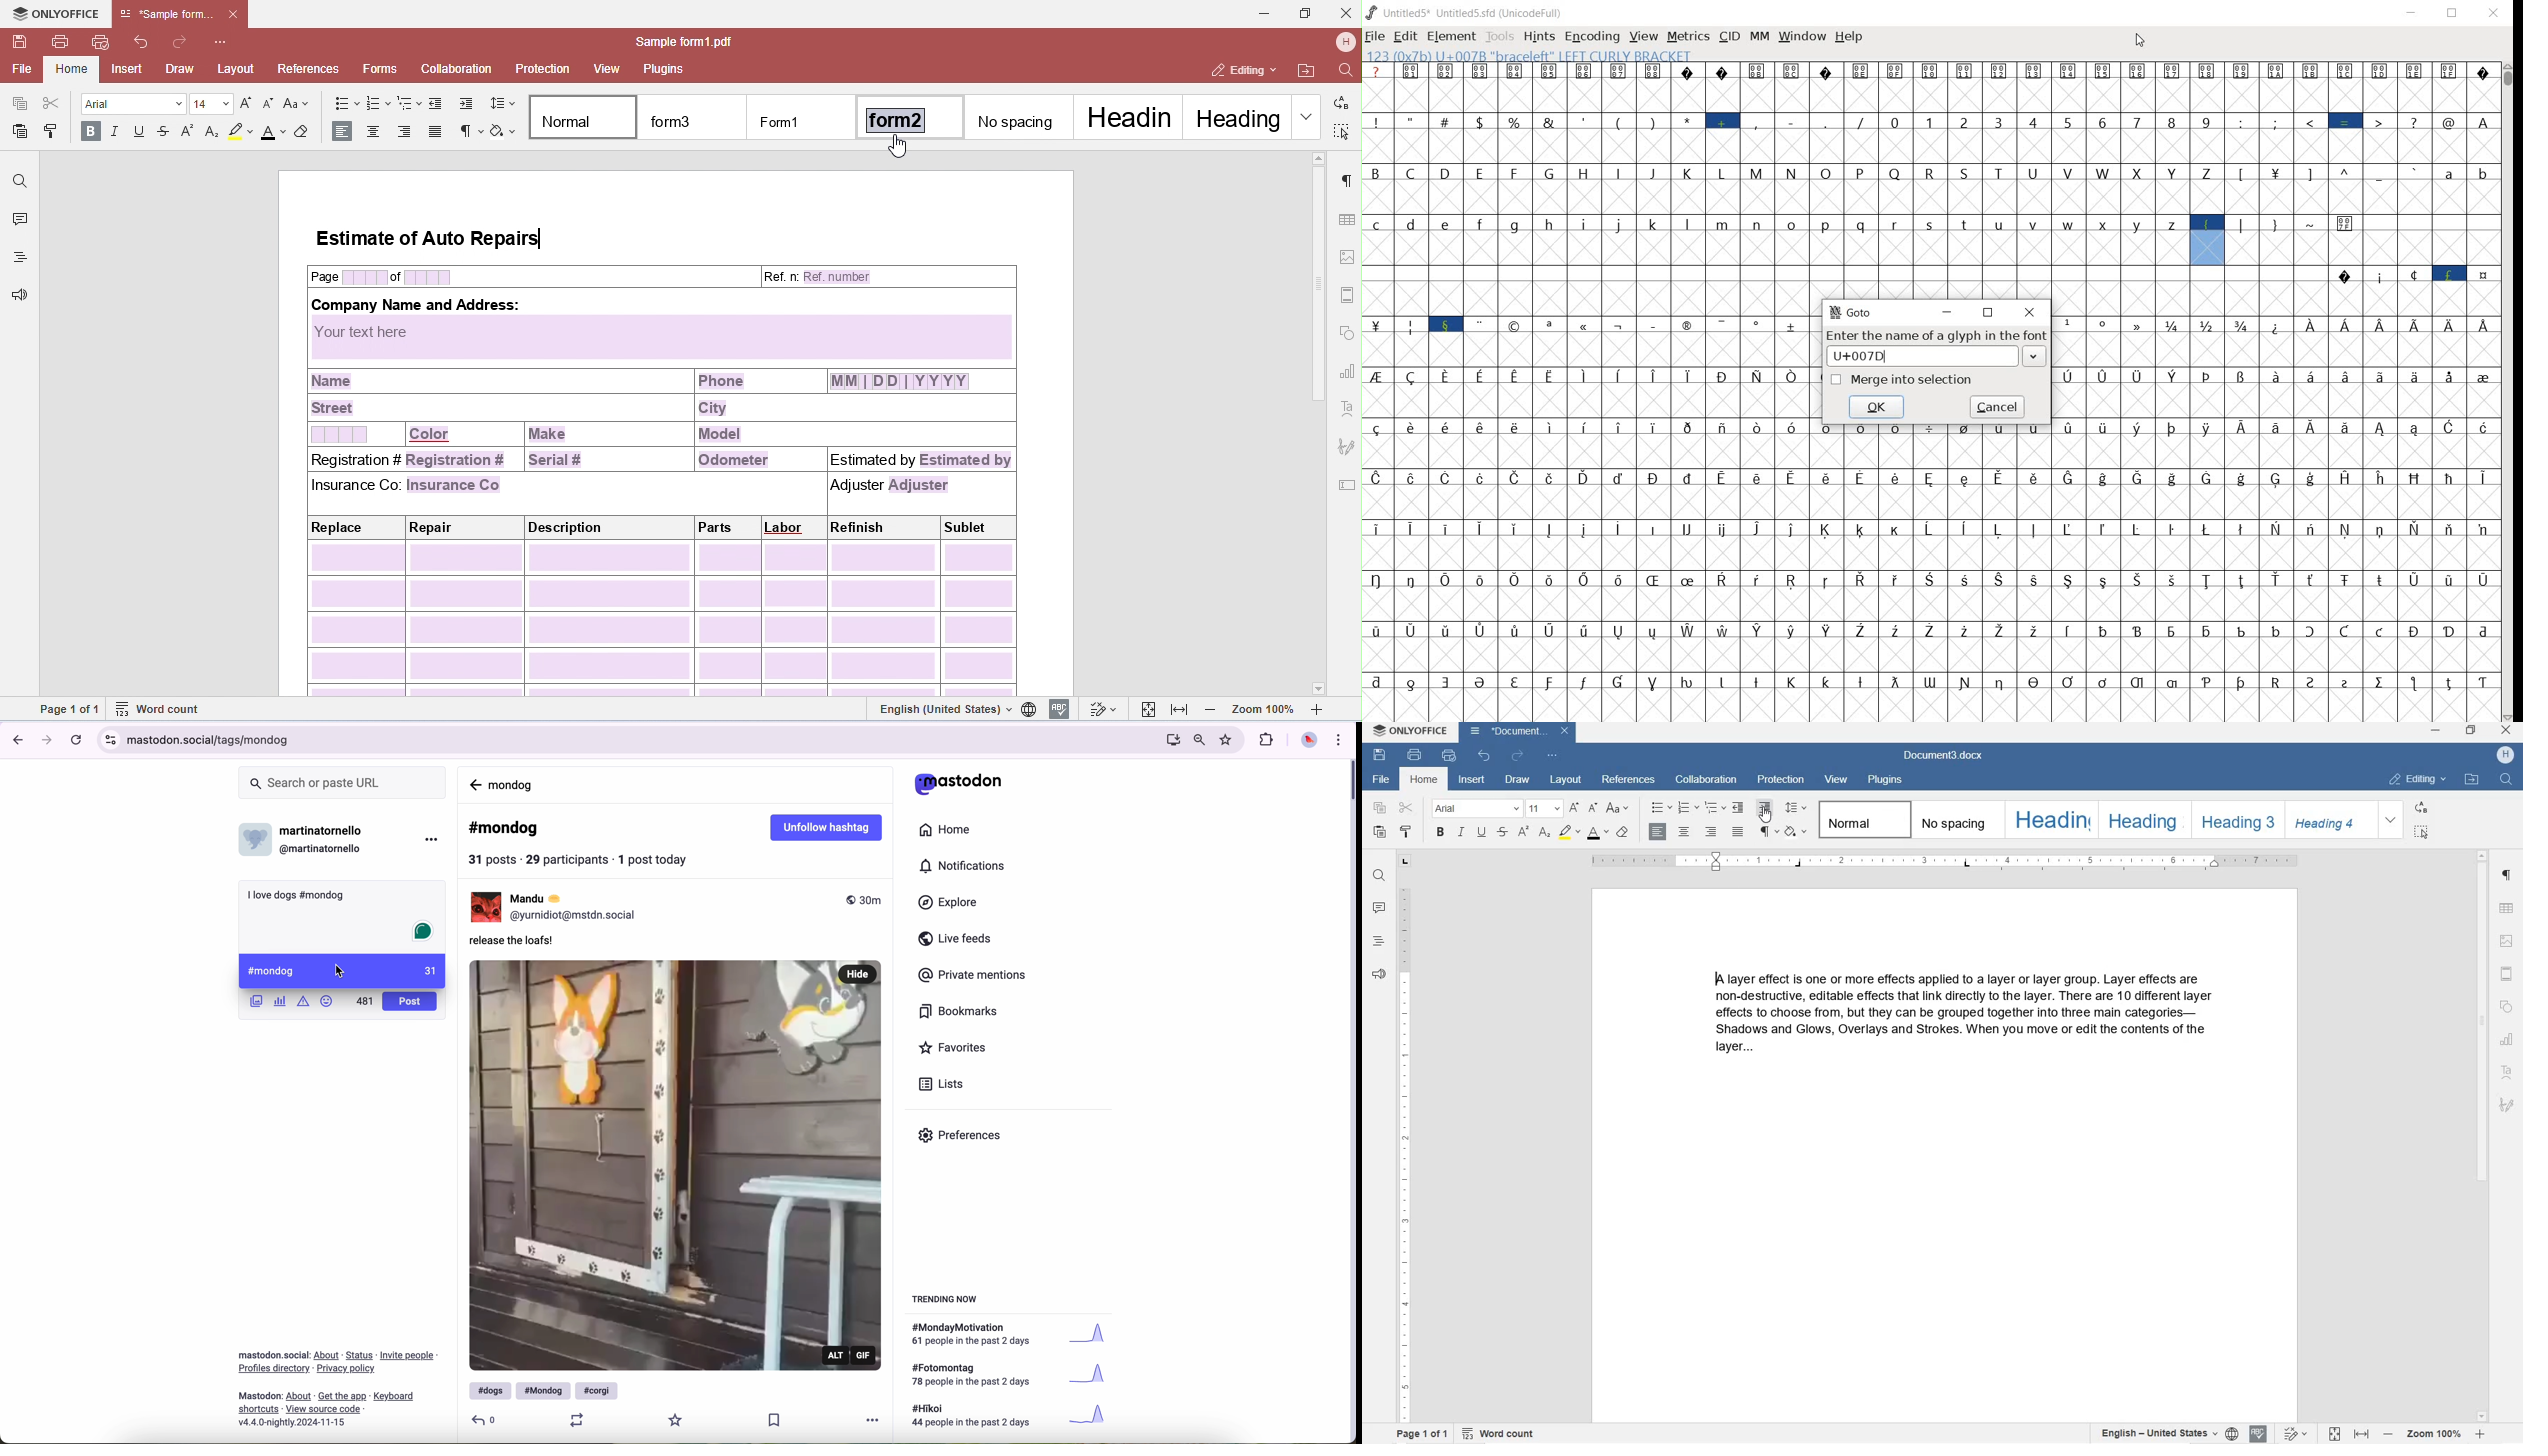 The width and height of the screenshot is (2548, 1456). I want to click on SET TEXT OR DOCUMENT LANGUAGE, so click(2168, 1434).